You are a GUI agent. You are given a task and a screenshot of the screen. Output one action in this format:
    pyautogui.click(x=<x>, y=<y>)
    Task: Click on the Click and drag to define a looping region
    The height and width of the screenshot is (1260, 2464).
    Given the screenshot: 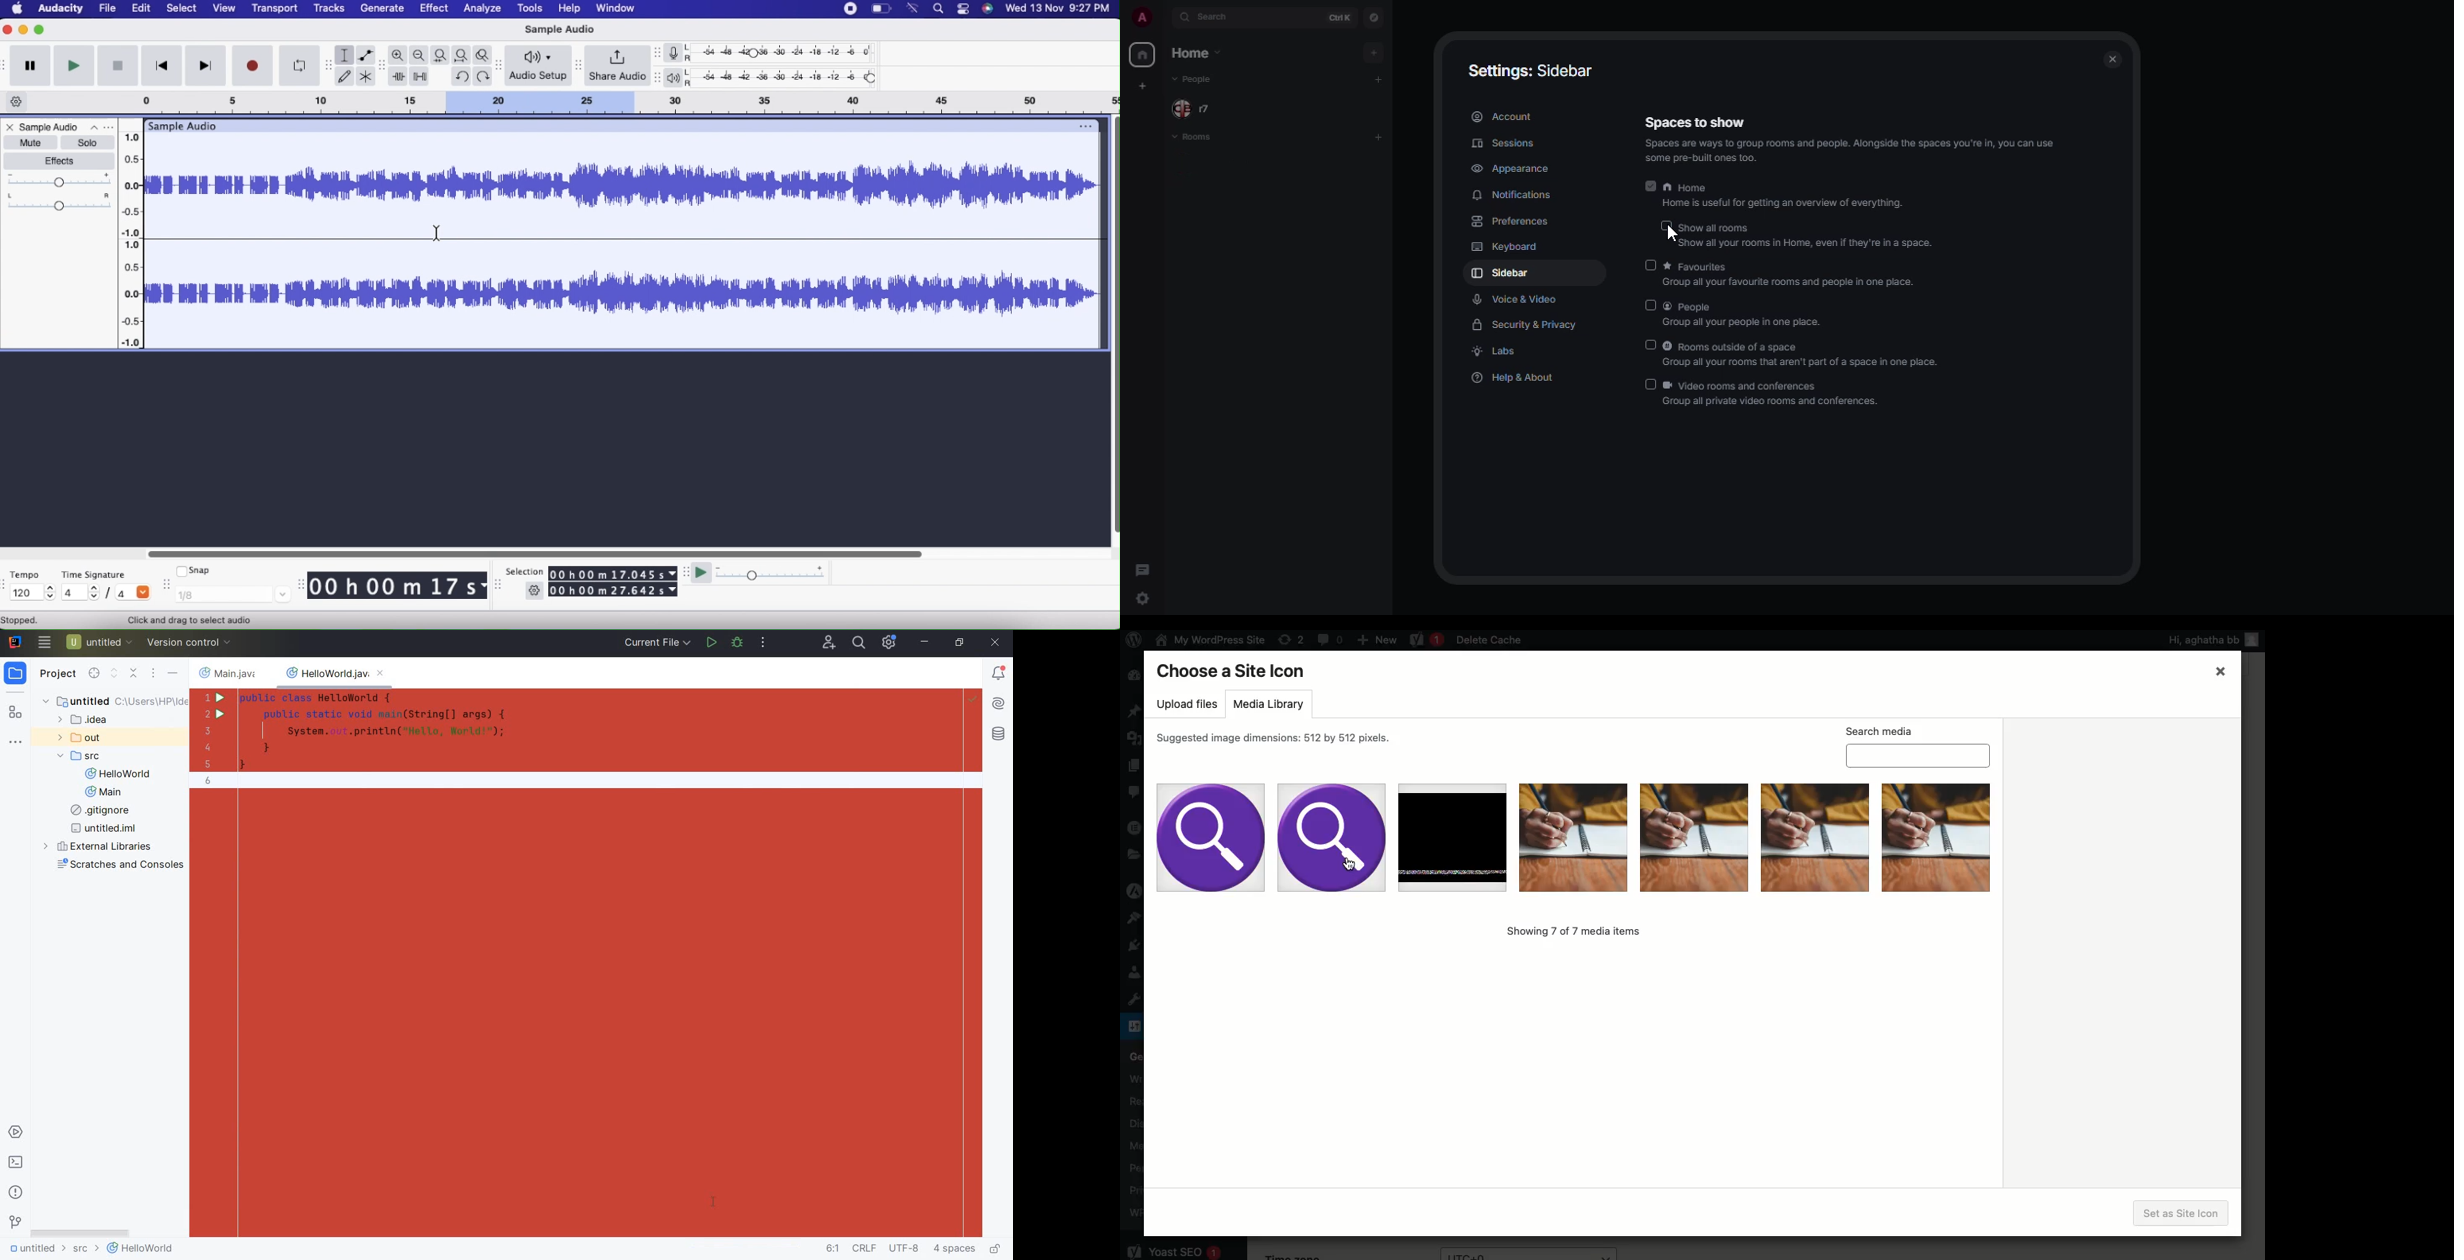 What is the action you would take?
    pyautogui.click(x=609, y=102)
    